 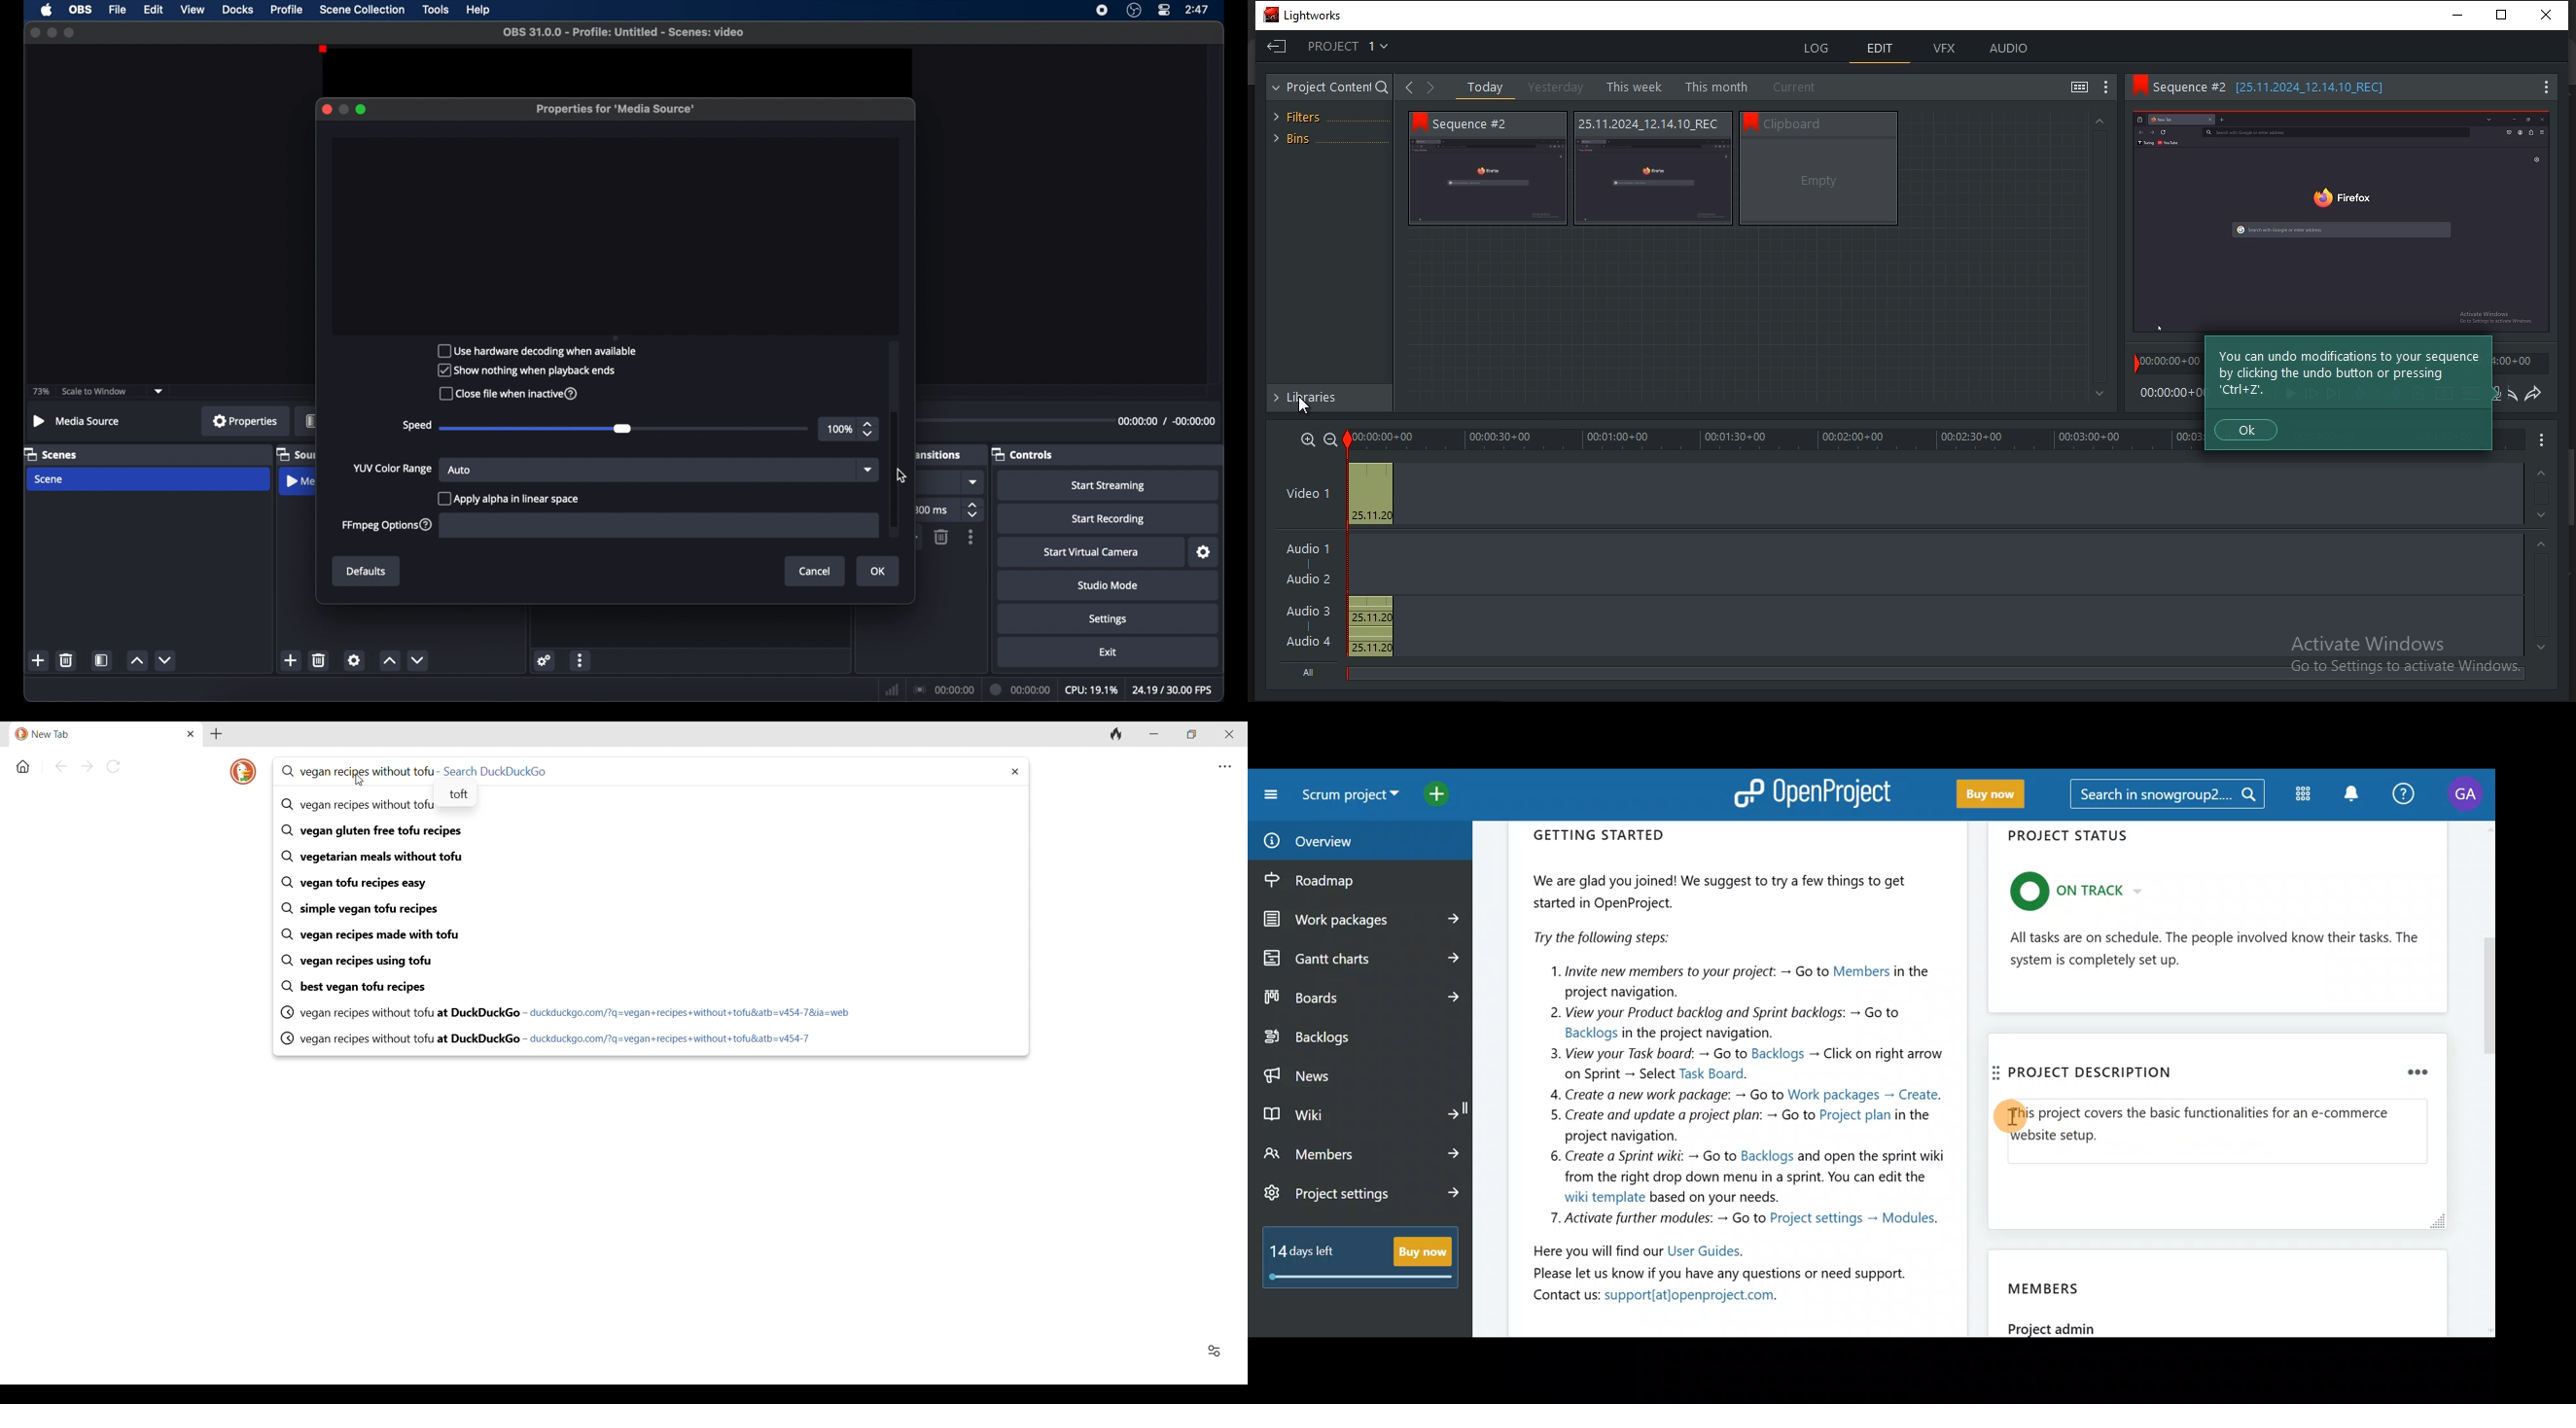 What do you see at coordinates (1108, 486) in the screenshot?
I see `start streaming` at bounding box center [1108, 486].